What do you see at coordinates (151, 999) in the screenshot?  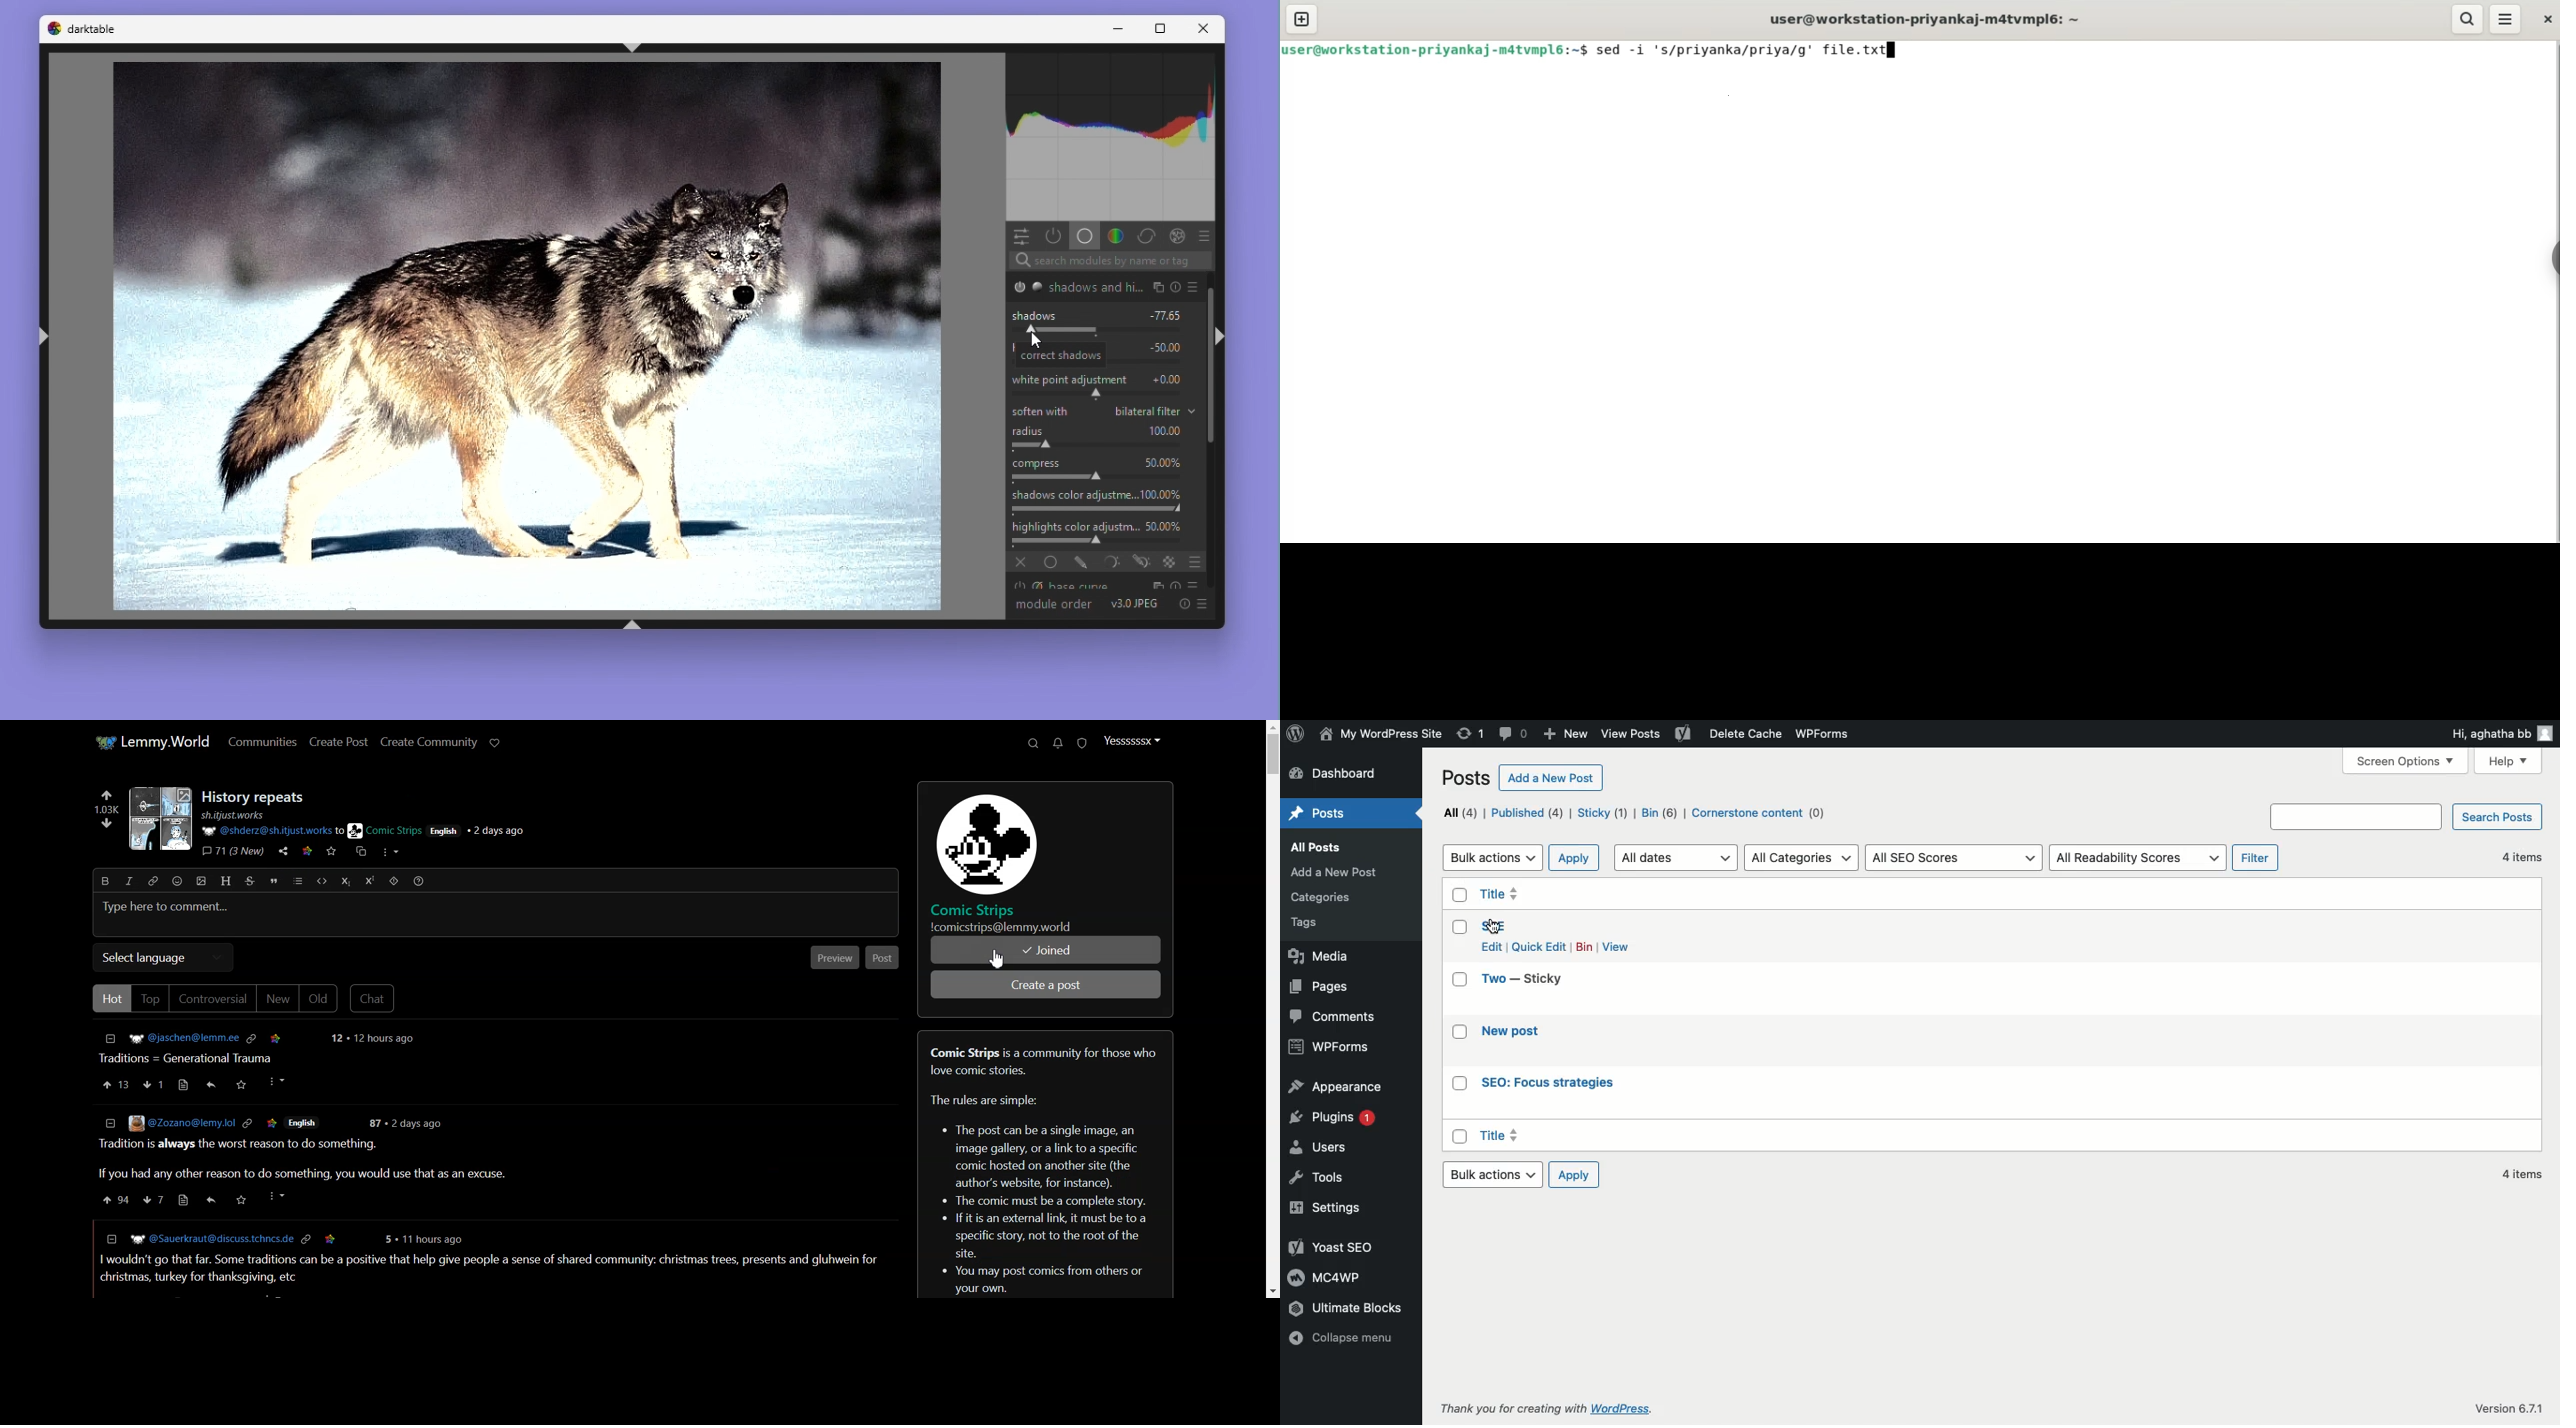 I see `Top` at bounding box center [151, 999].